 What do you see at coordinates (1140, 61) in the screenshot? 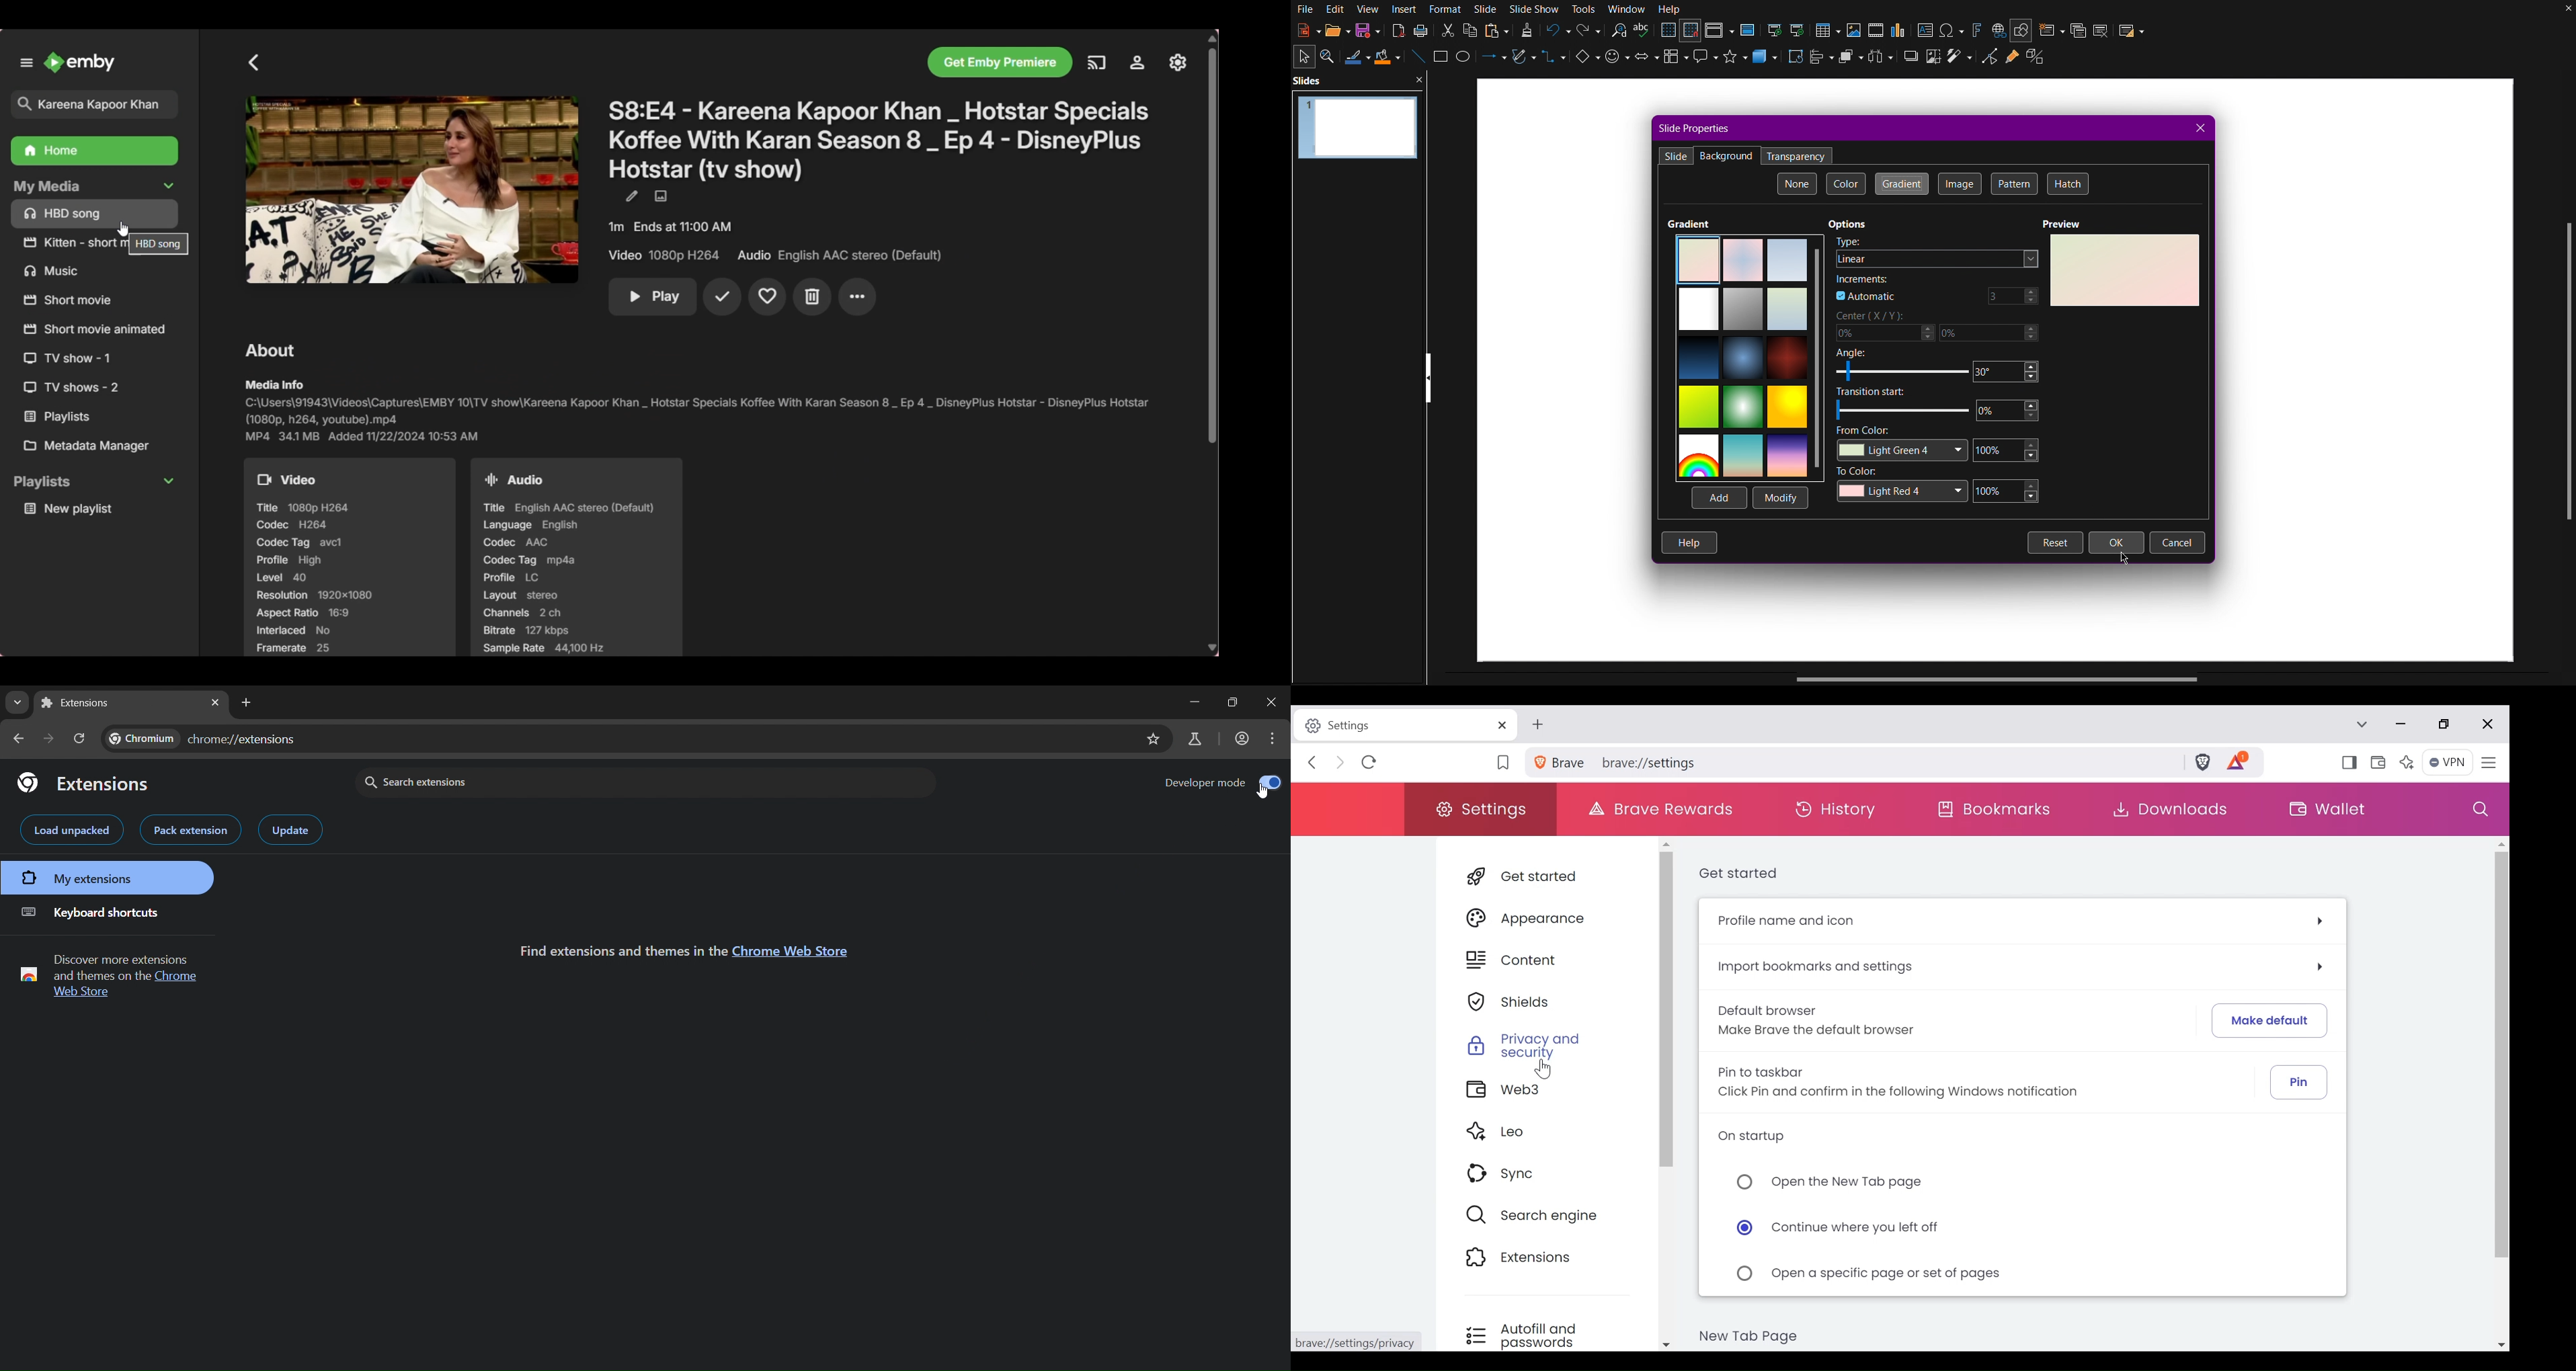
I see `` at bounding box center [1140, 61].